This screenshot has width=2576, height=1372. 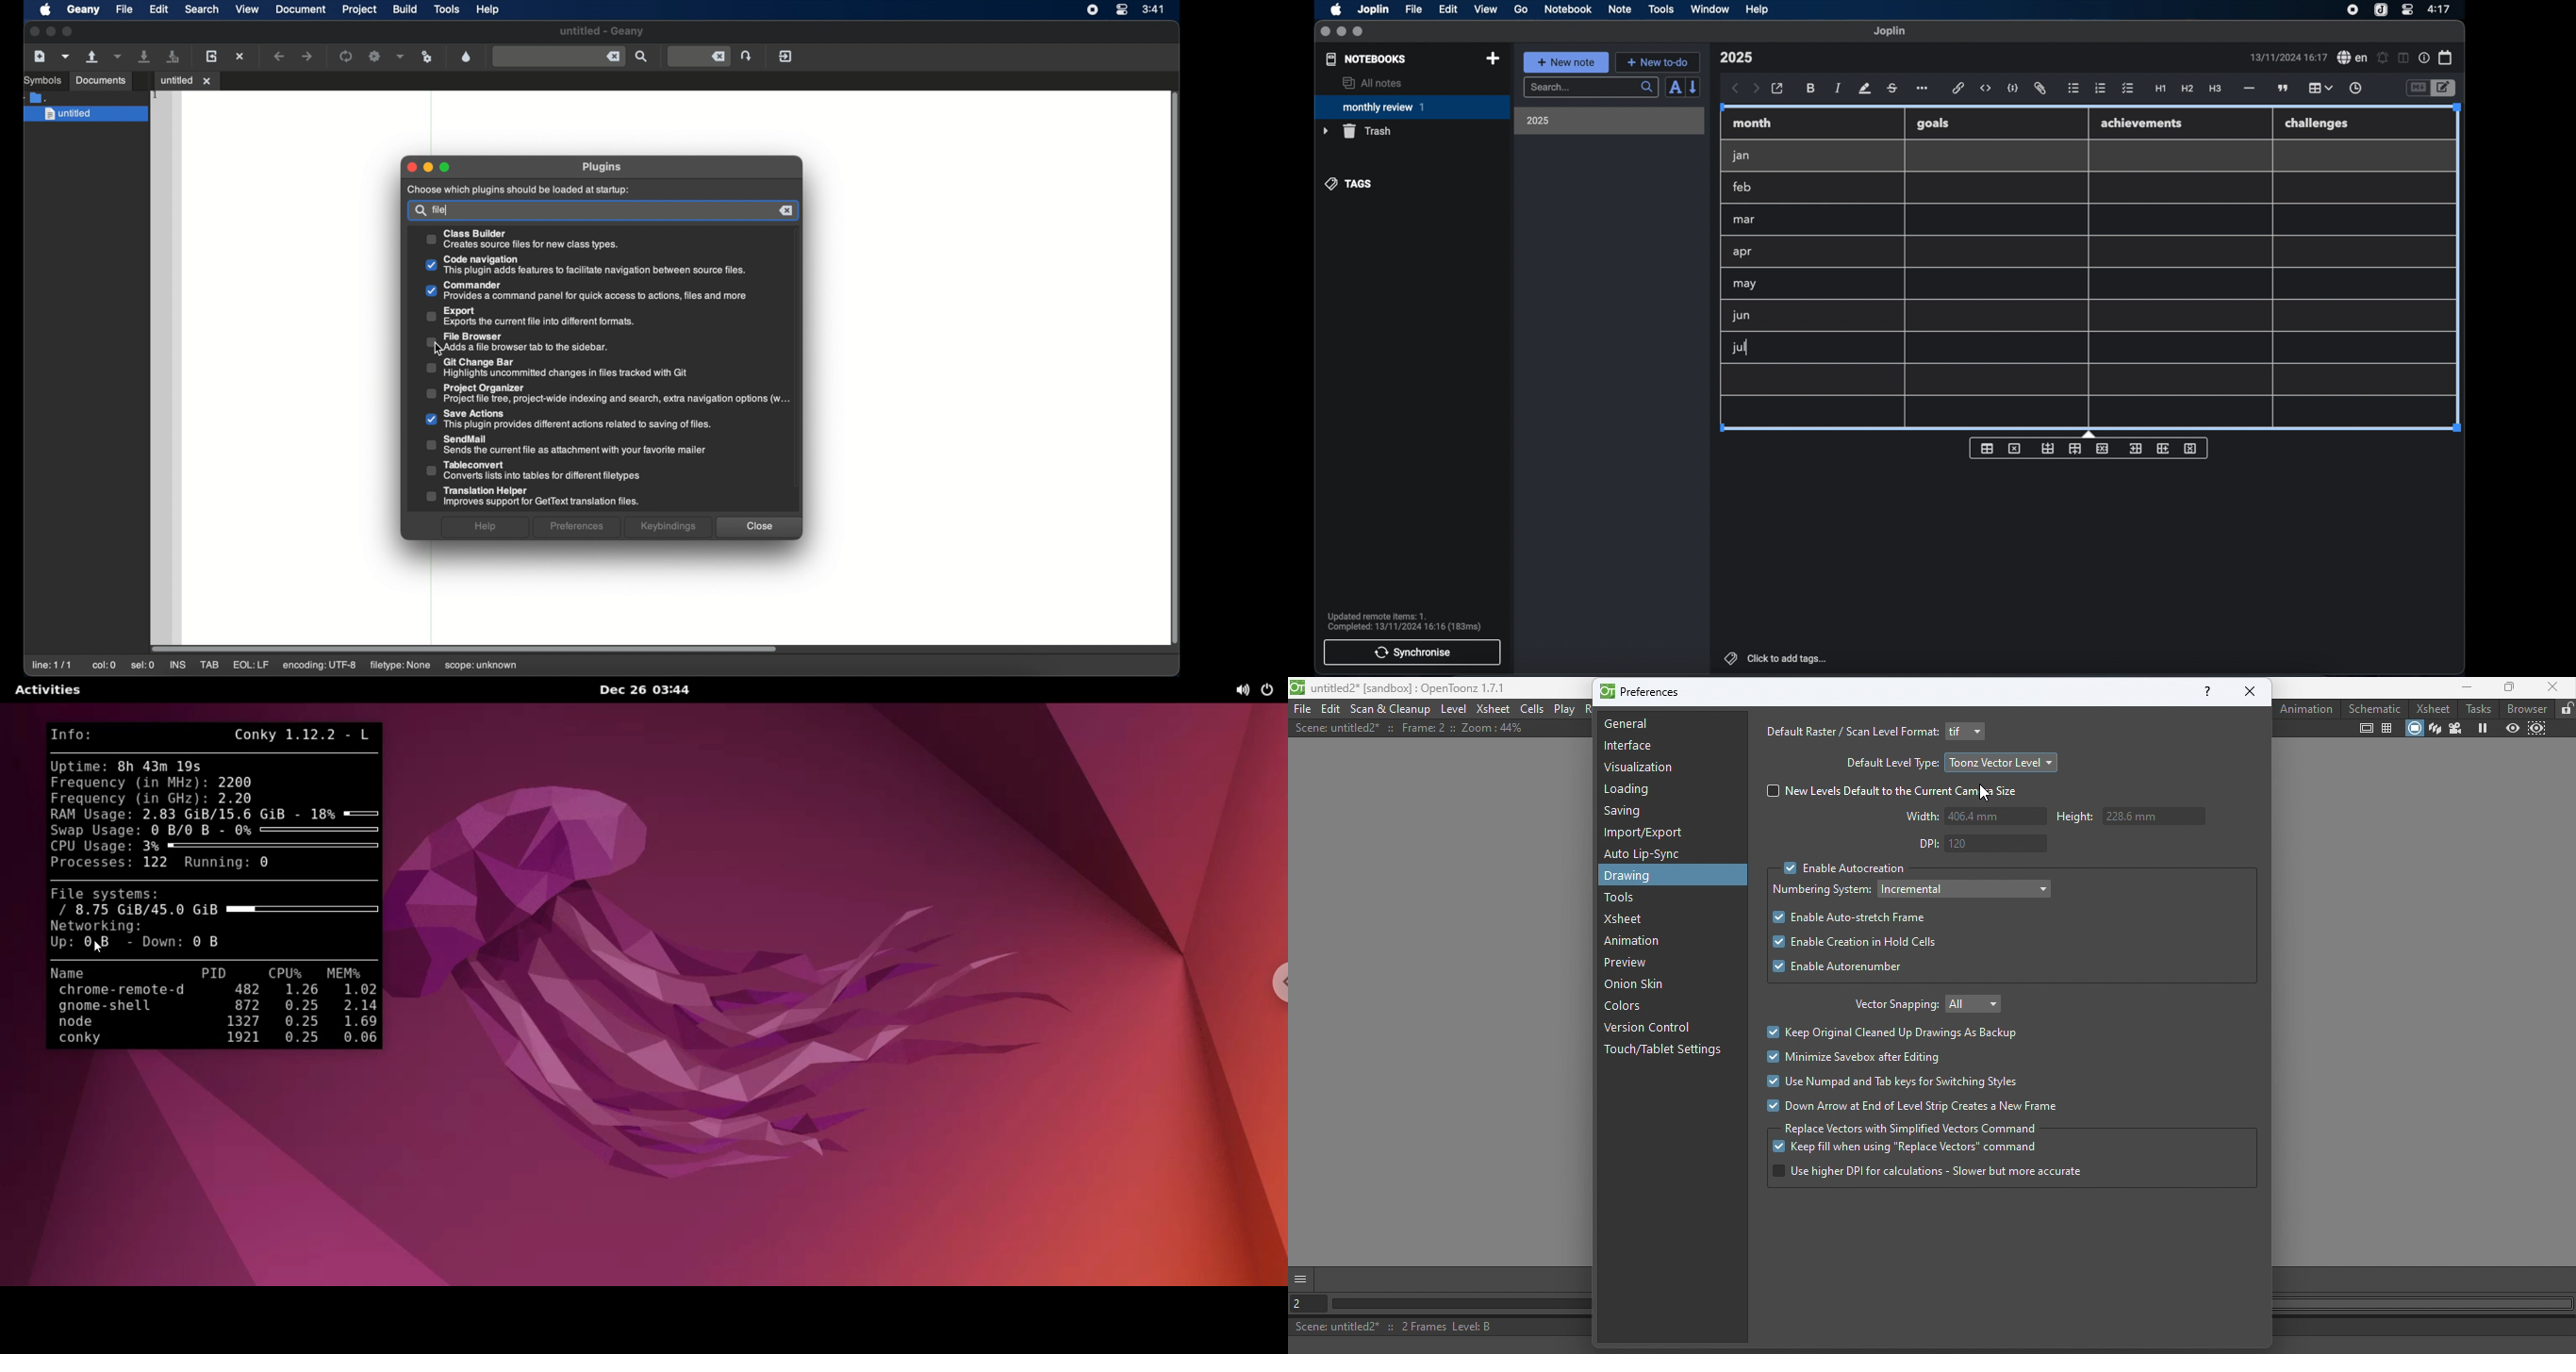 What do you see at coordinates (2288, 57) in the screenshot?
I see `date` at bounding box center [2288, 57].